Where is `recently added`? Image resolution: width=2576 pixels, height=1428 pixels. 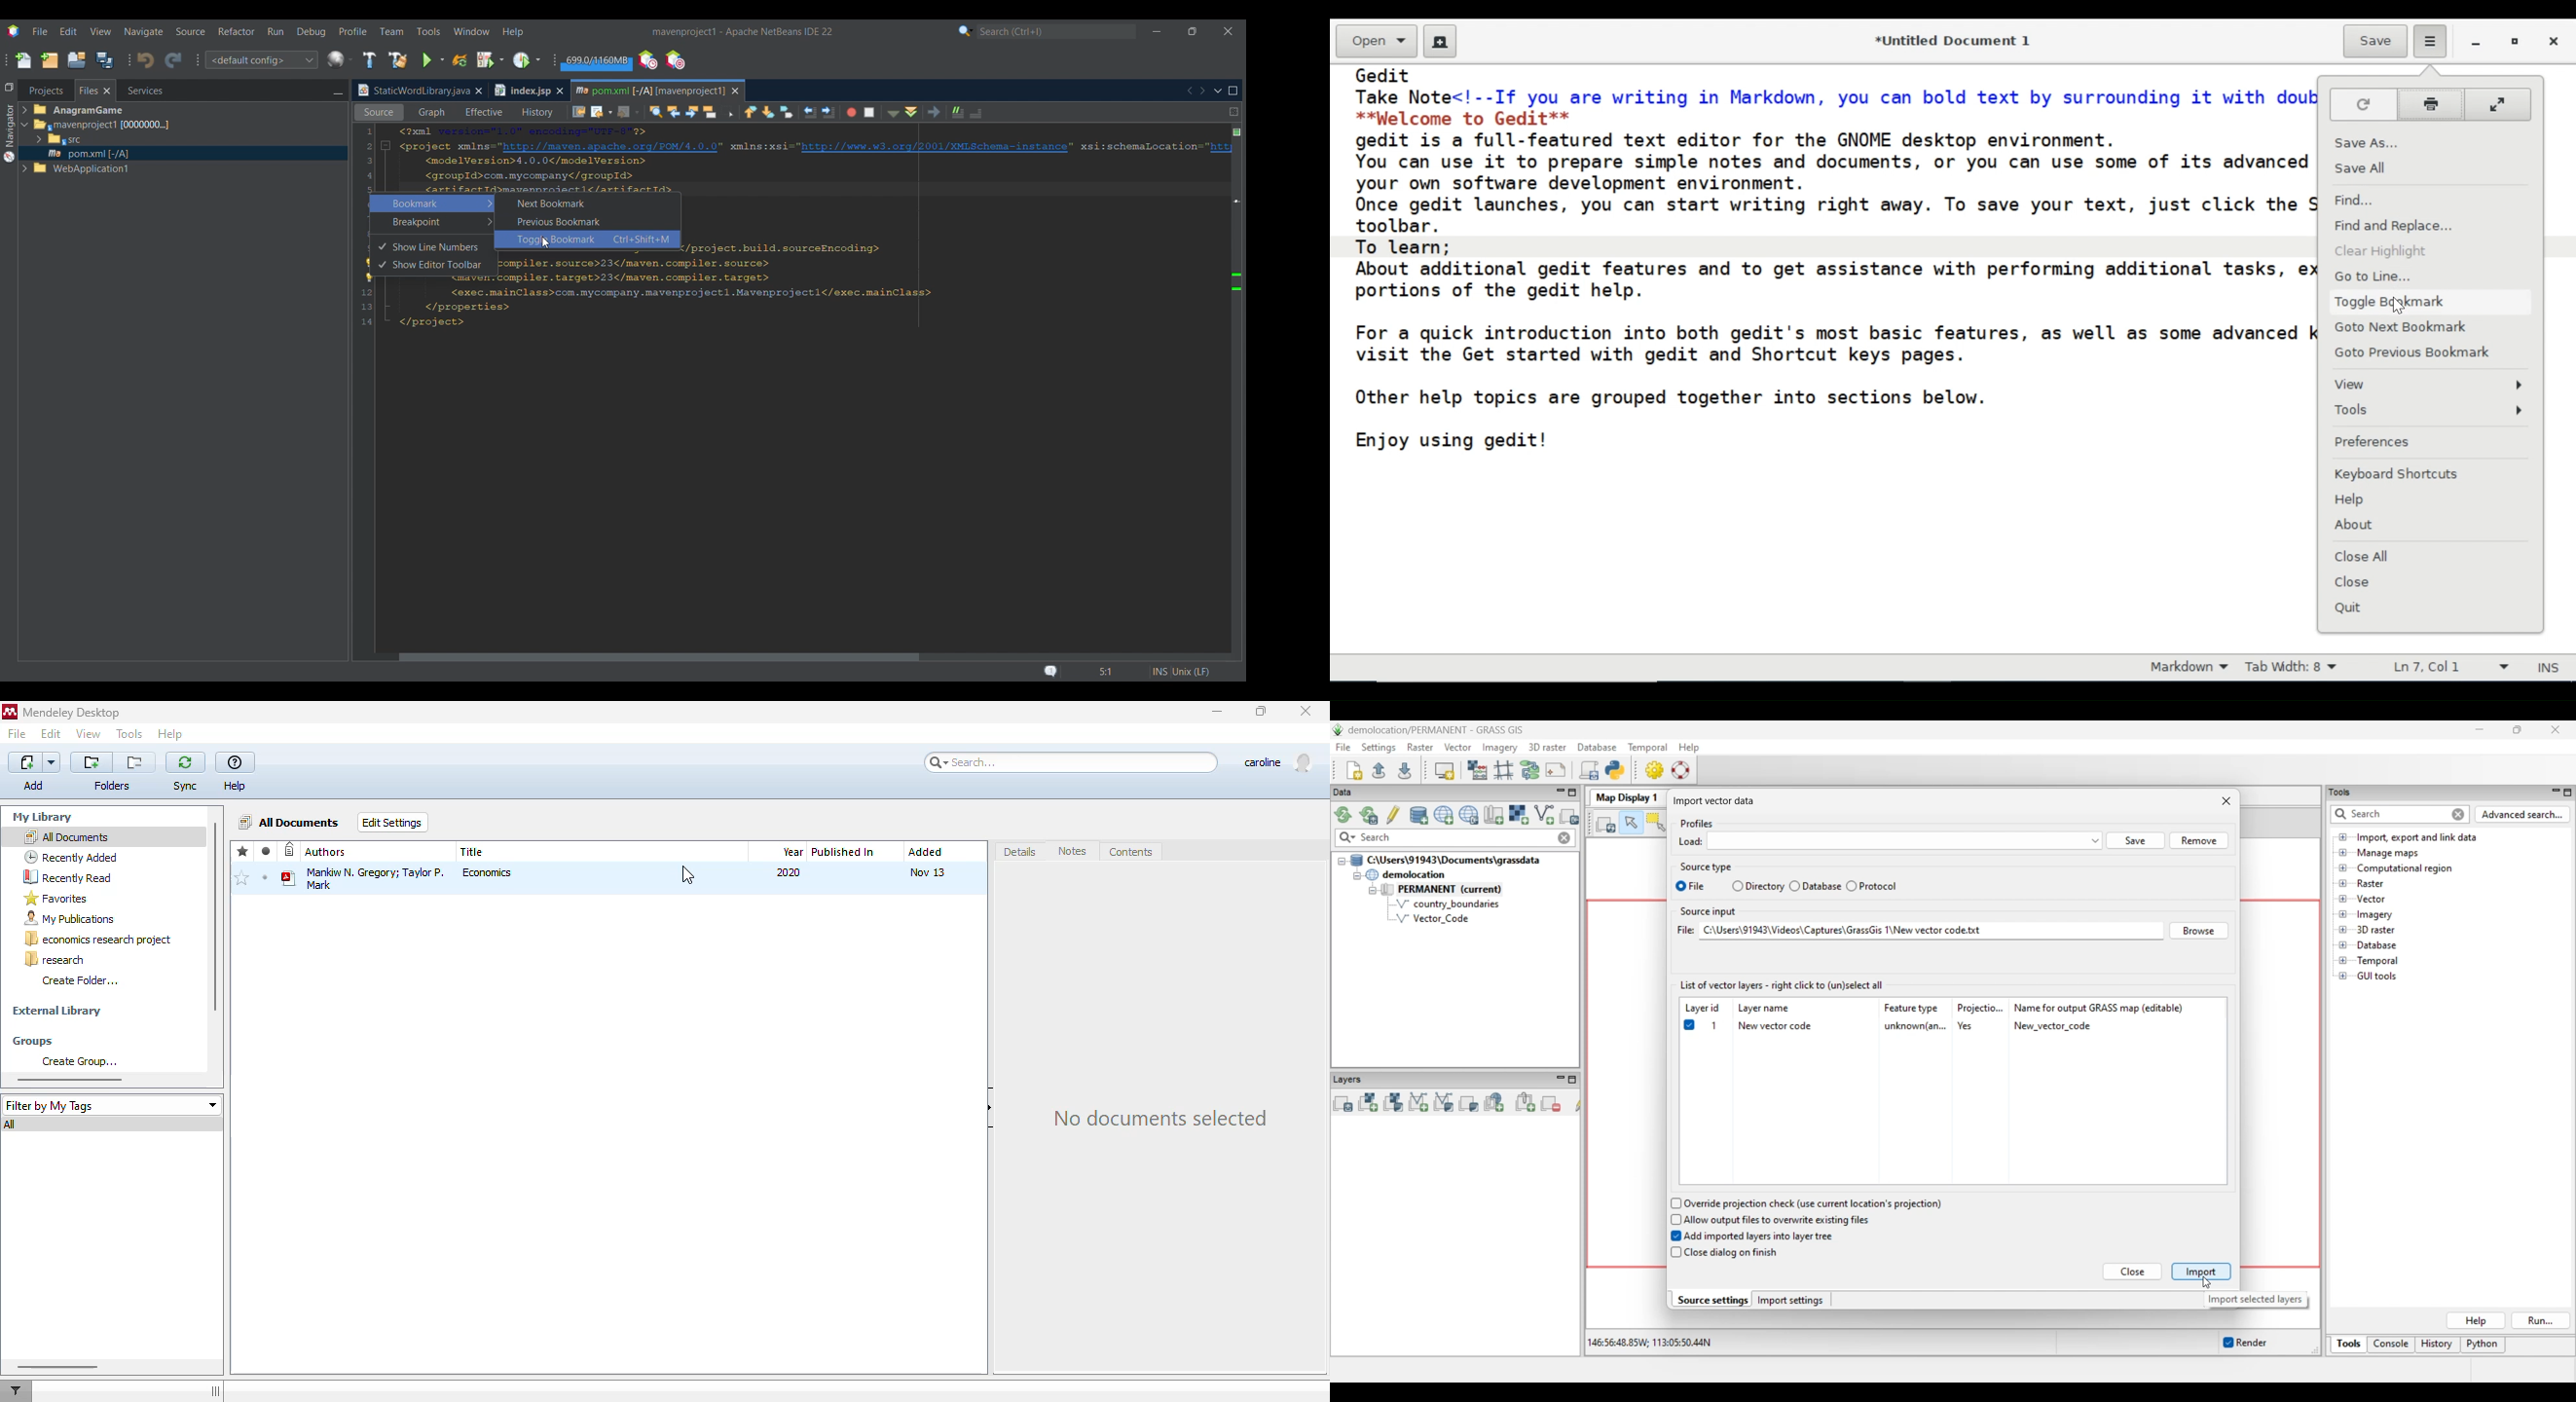
recently added is located at coordinates (71, 857).